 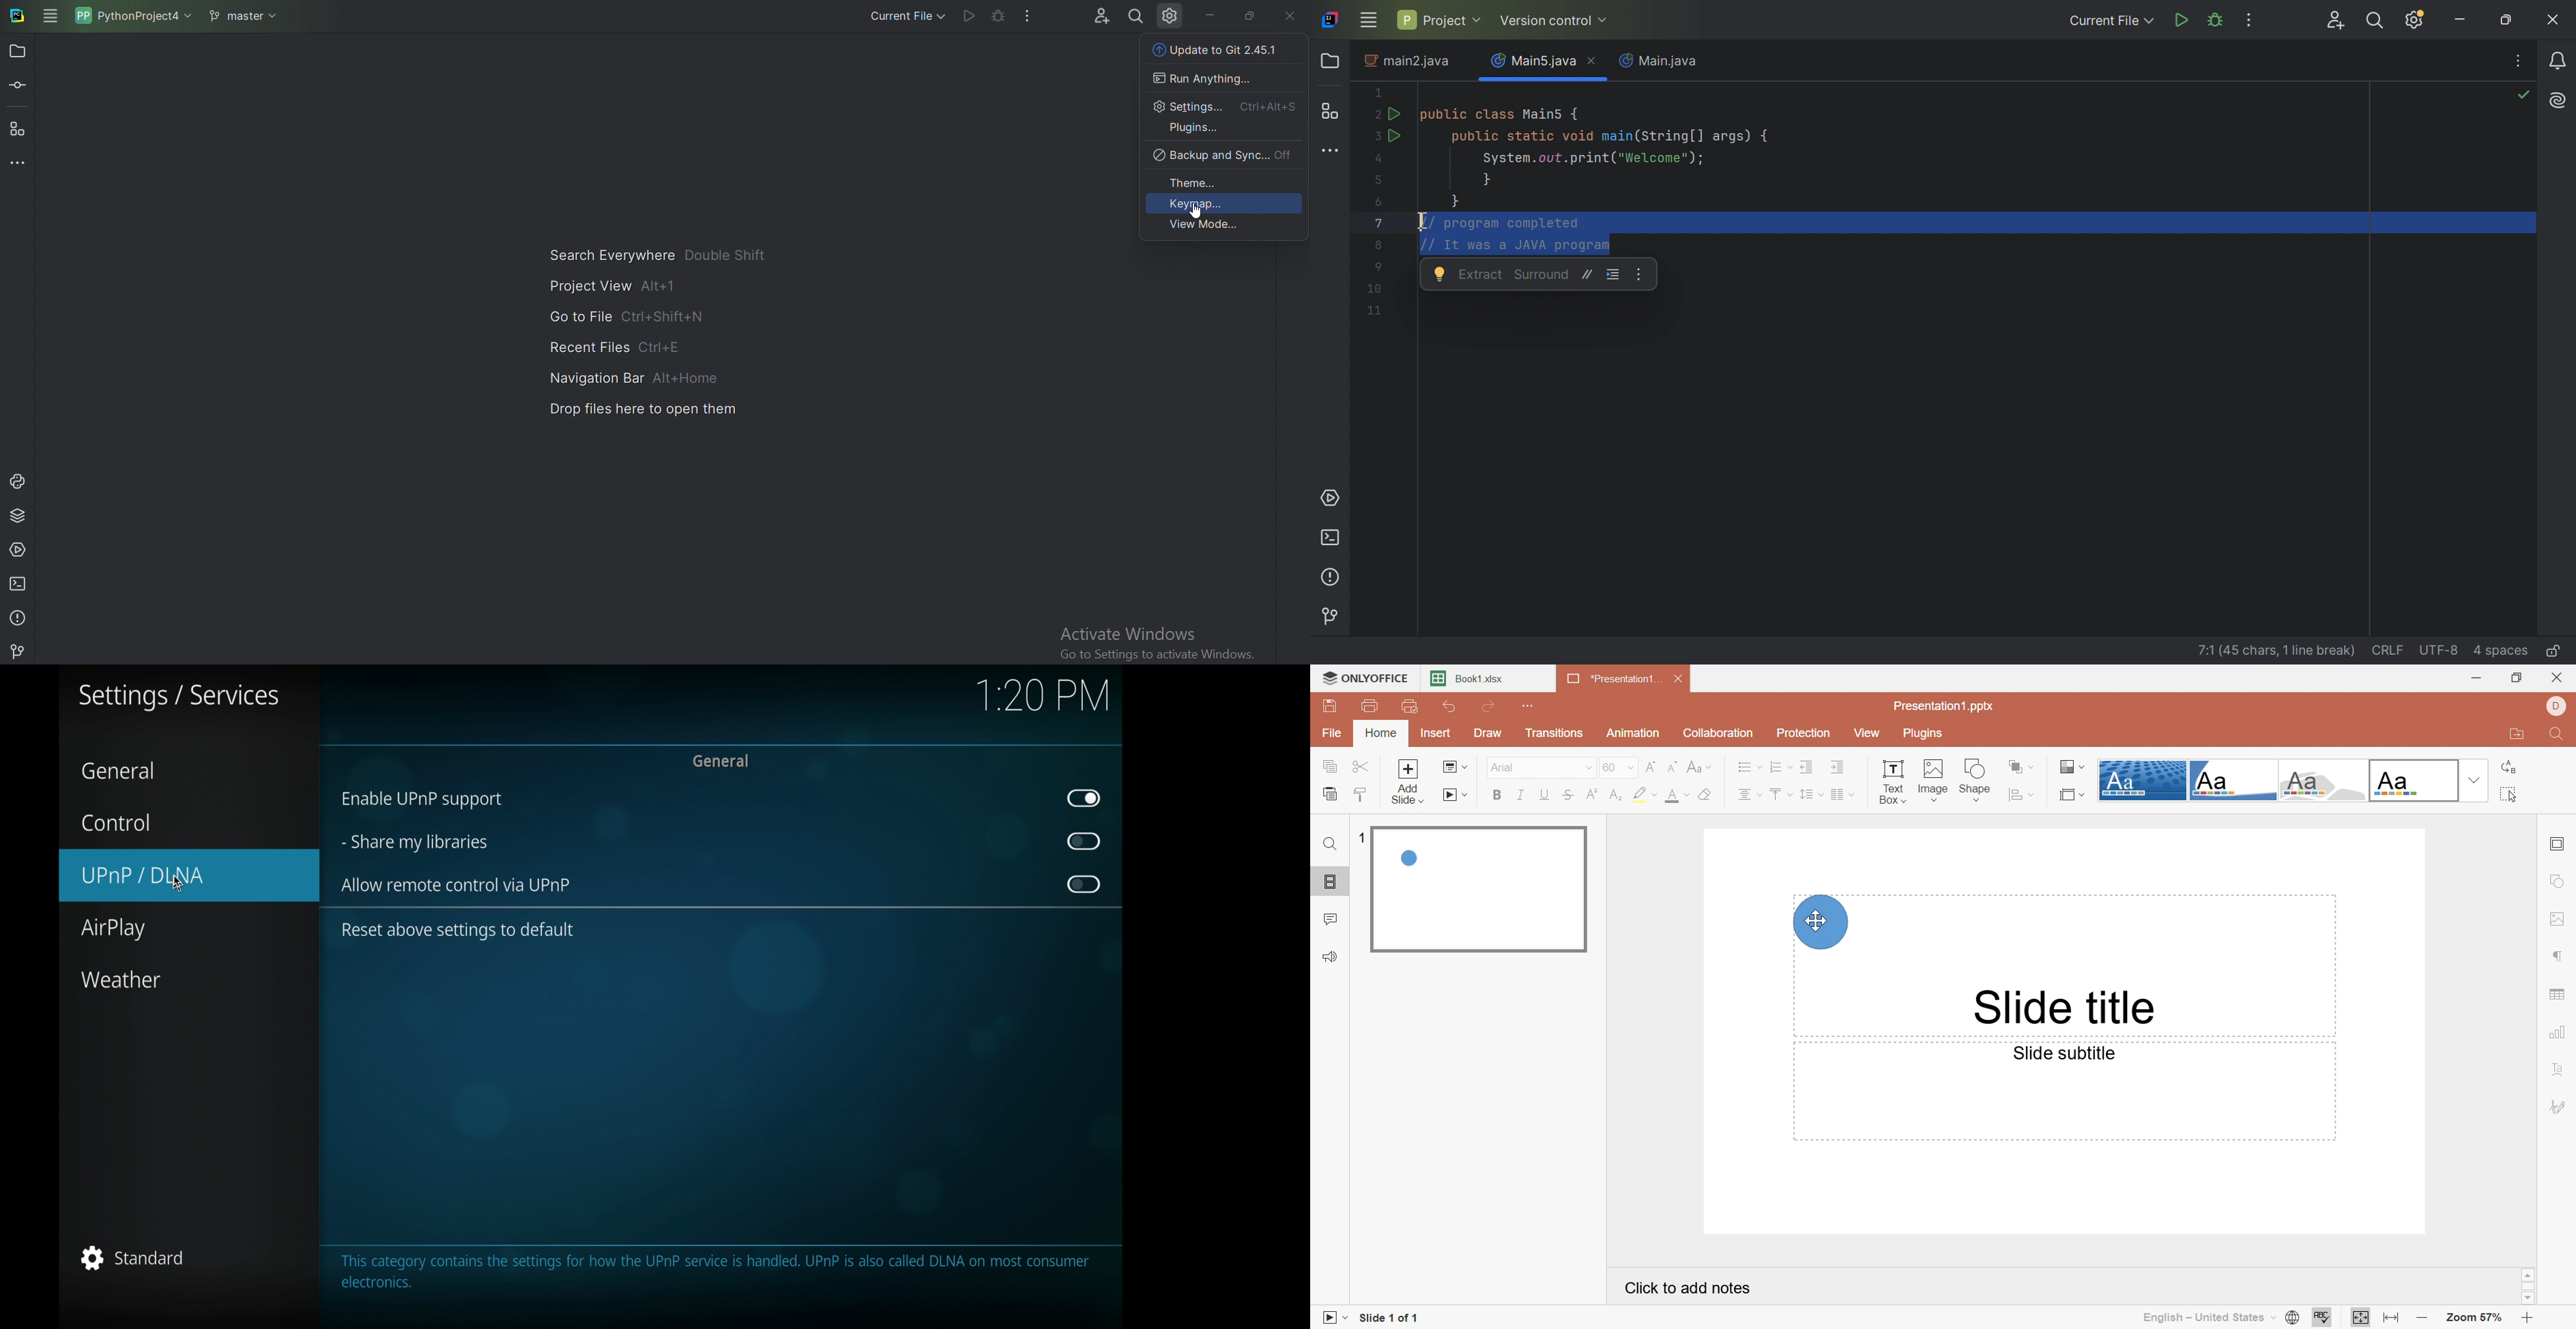 What do you see at coordinates (1360, 793) in the screenshot?
I see `Copy style` at bounding box center [1360, 793].